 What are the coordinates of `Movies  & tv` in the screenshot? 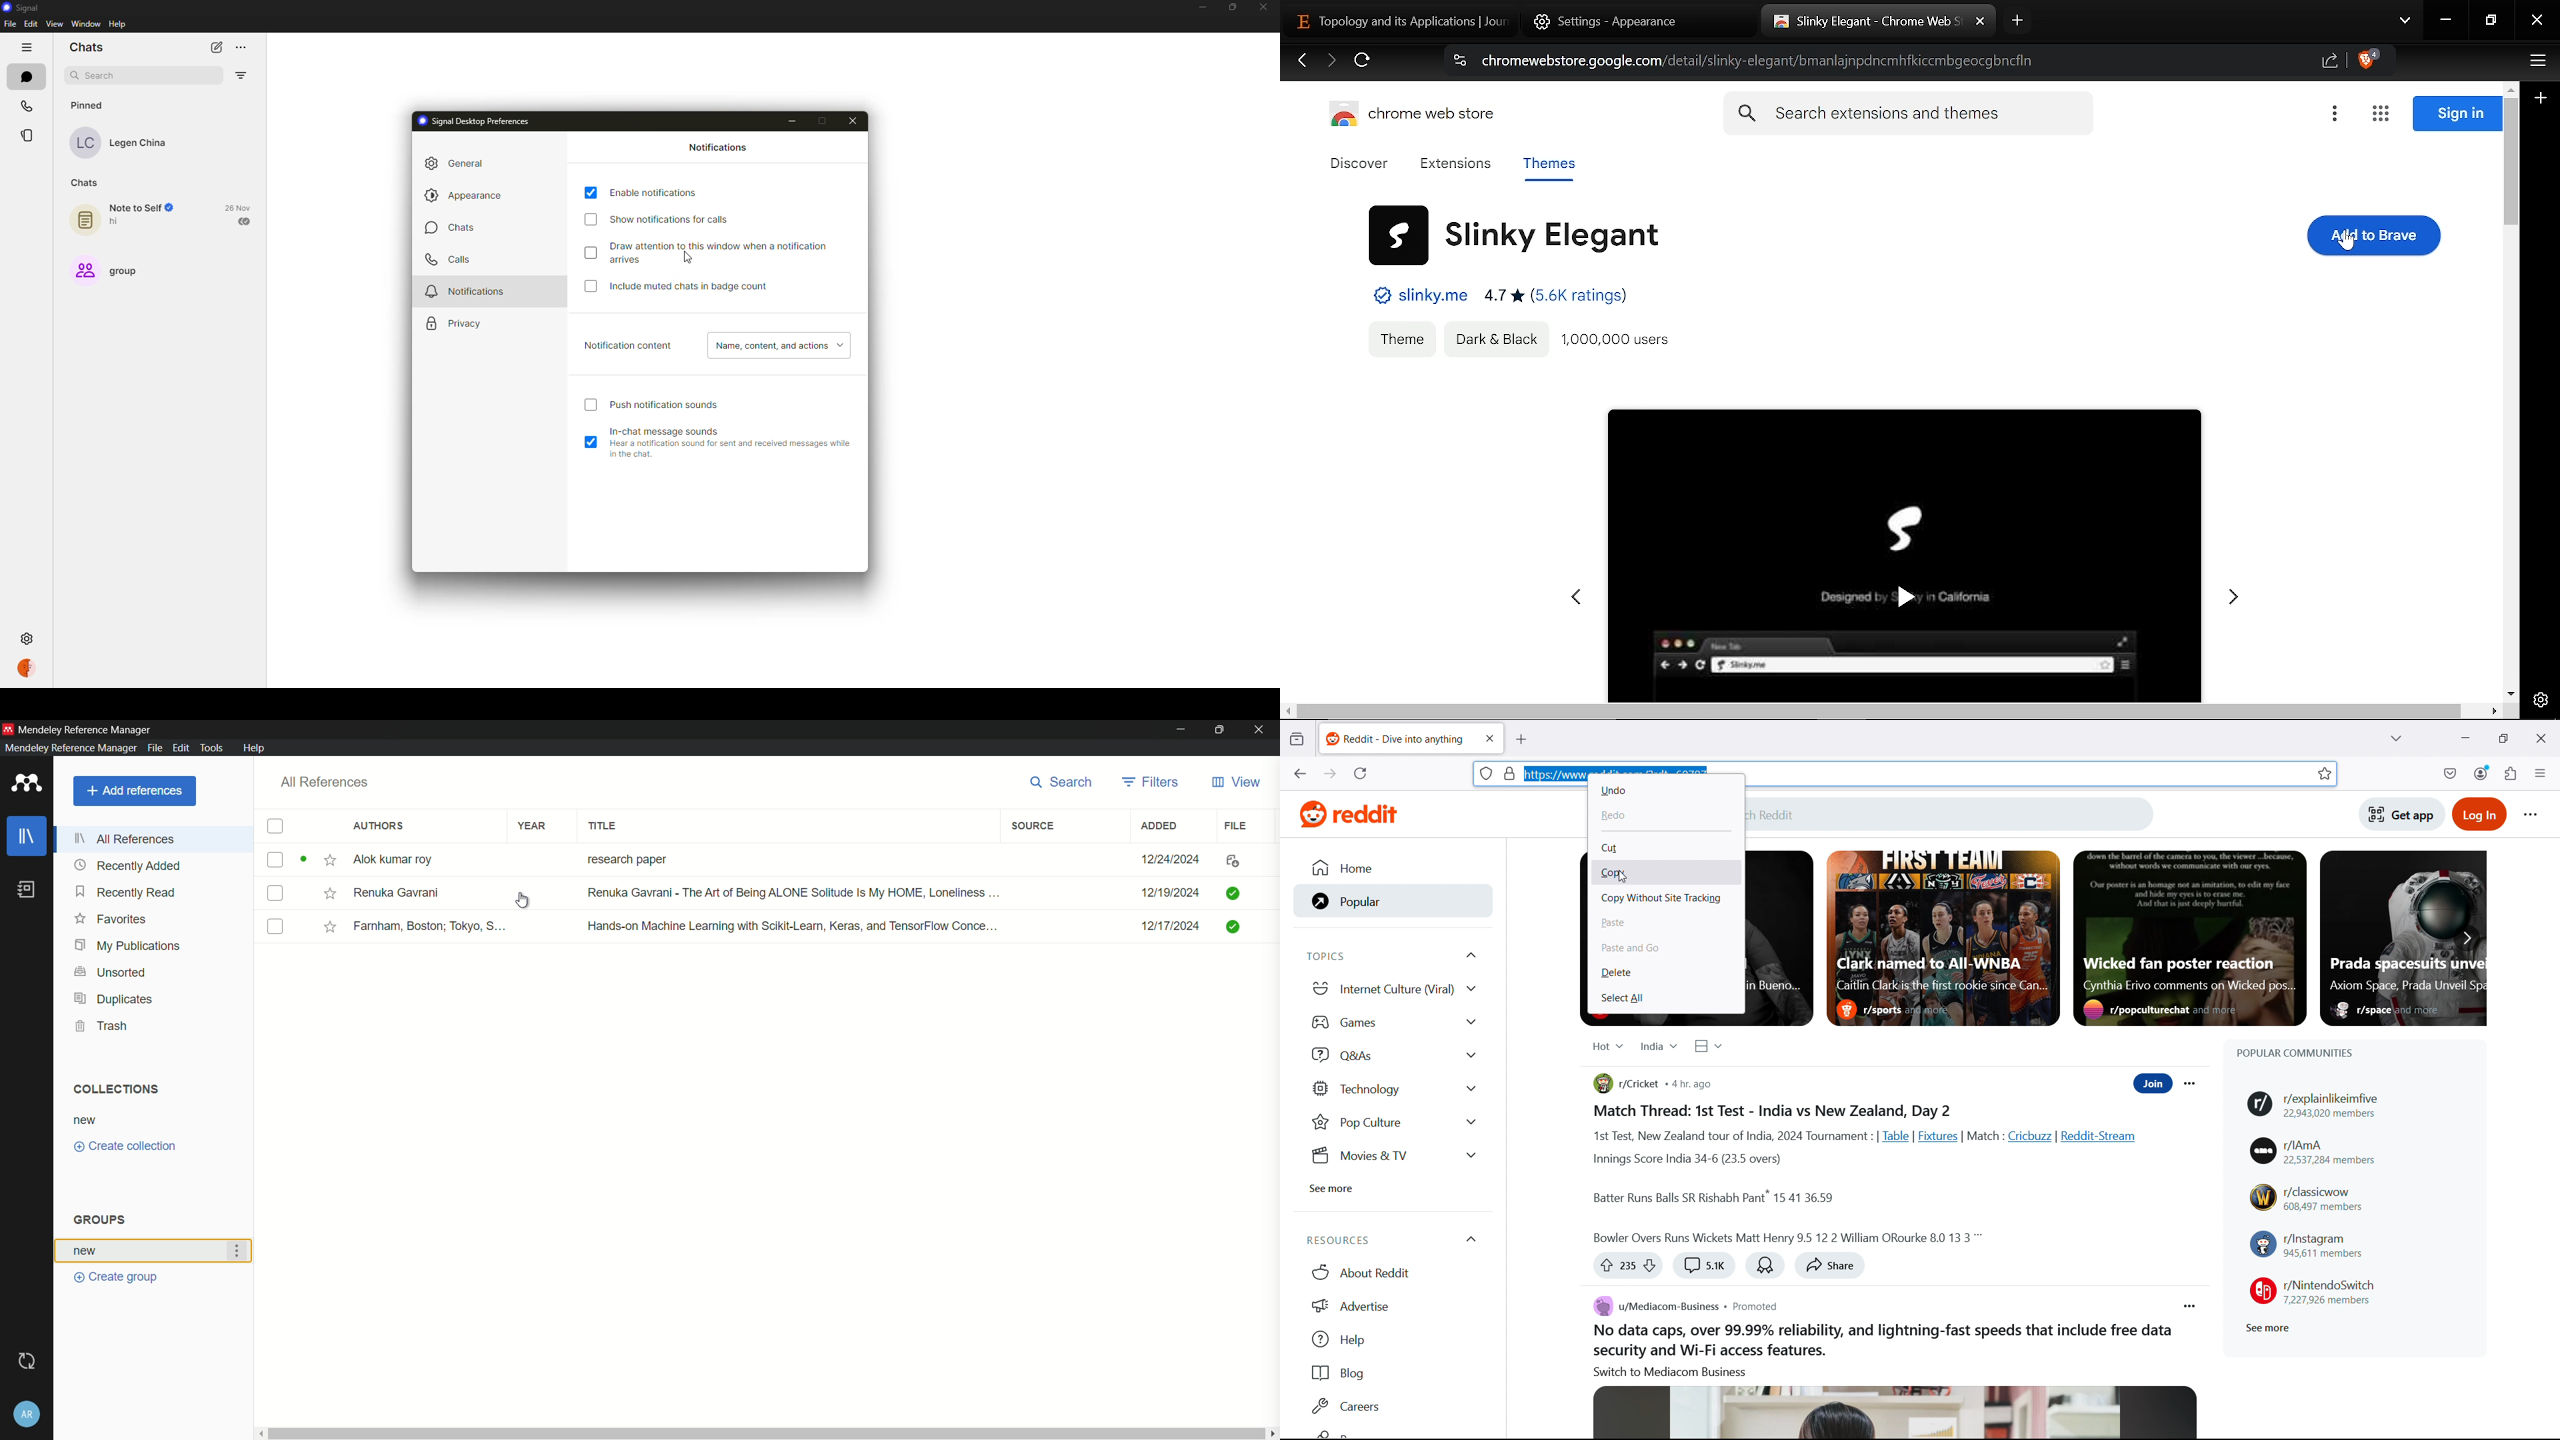 It's located at (1391, 1157).